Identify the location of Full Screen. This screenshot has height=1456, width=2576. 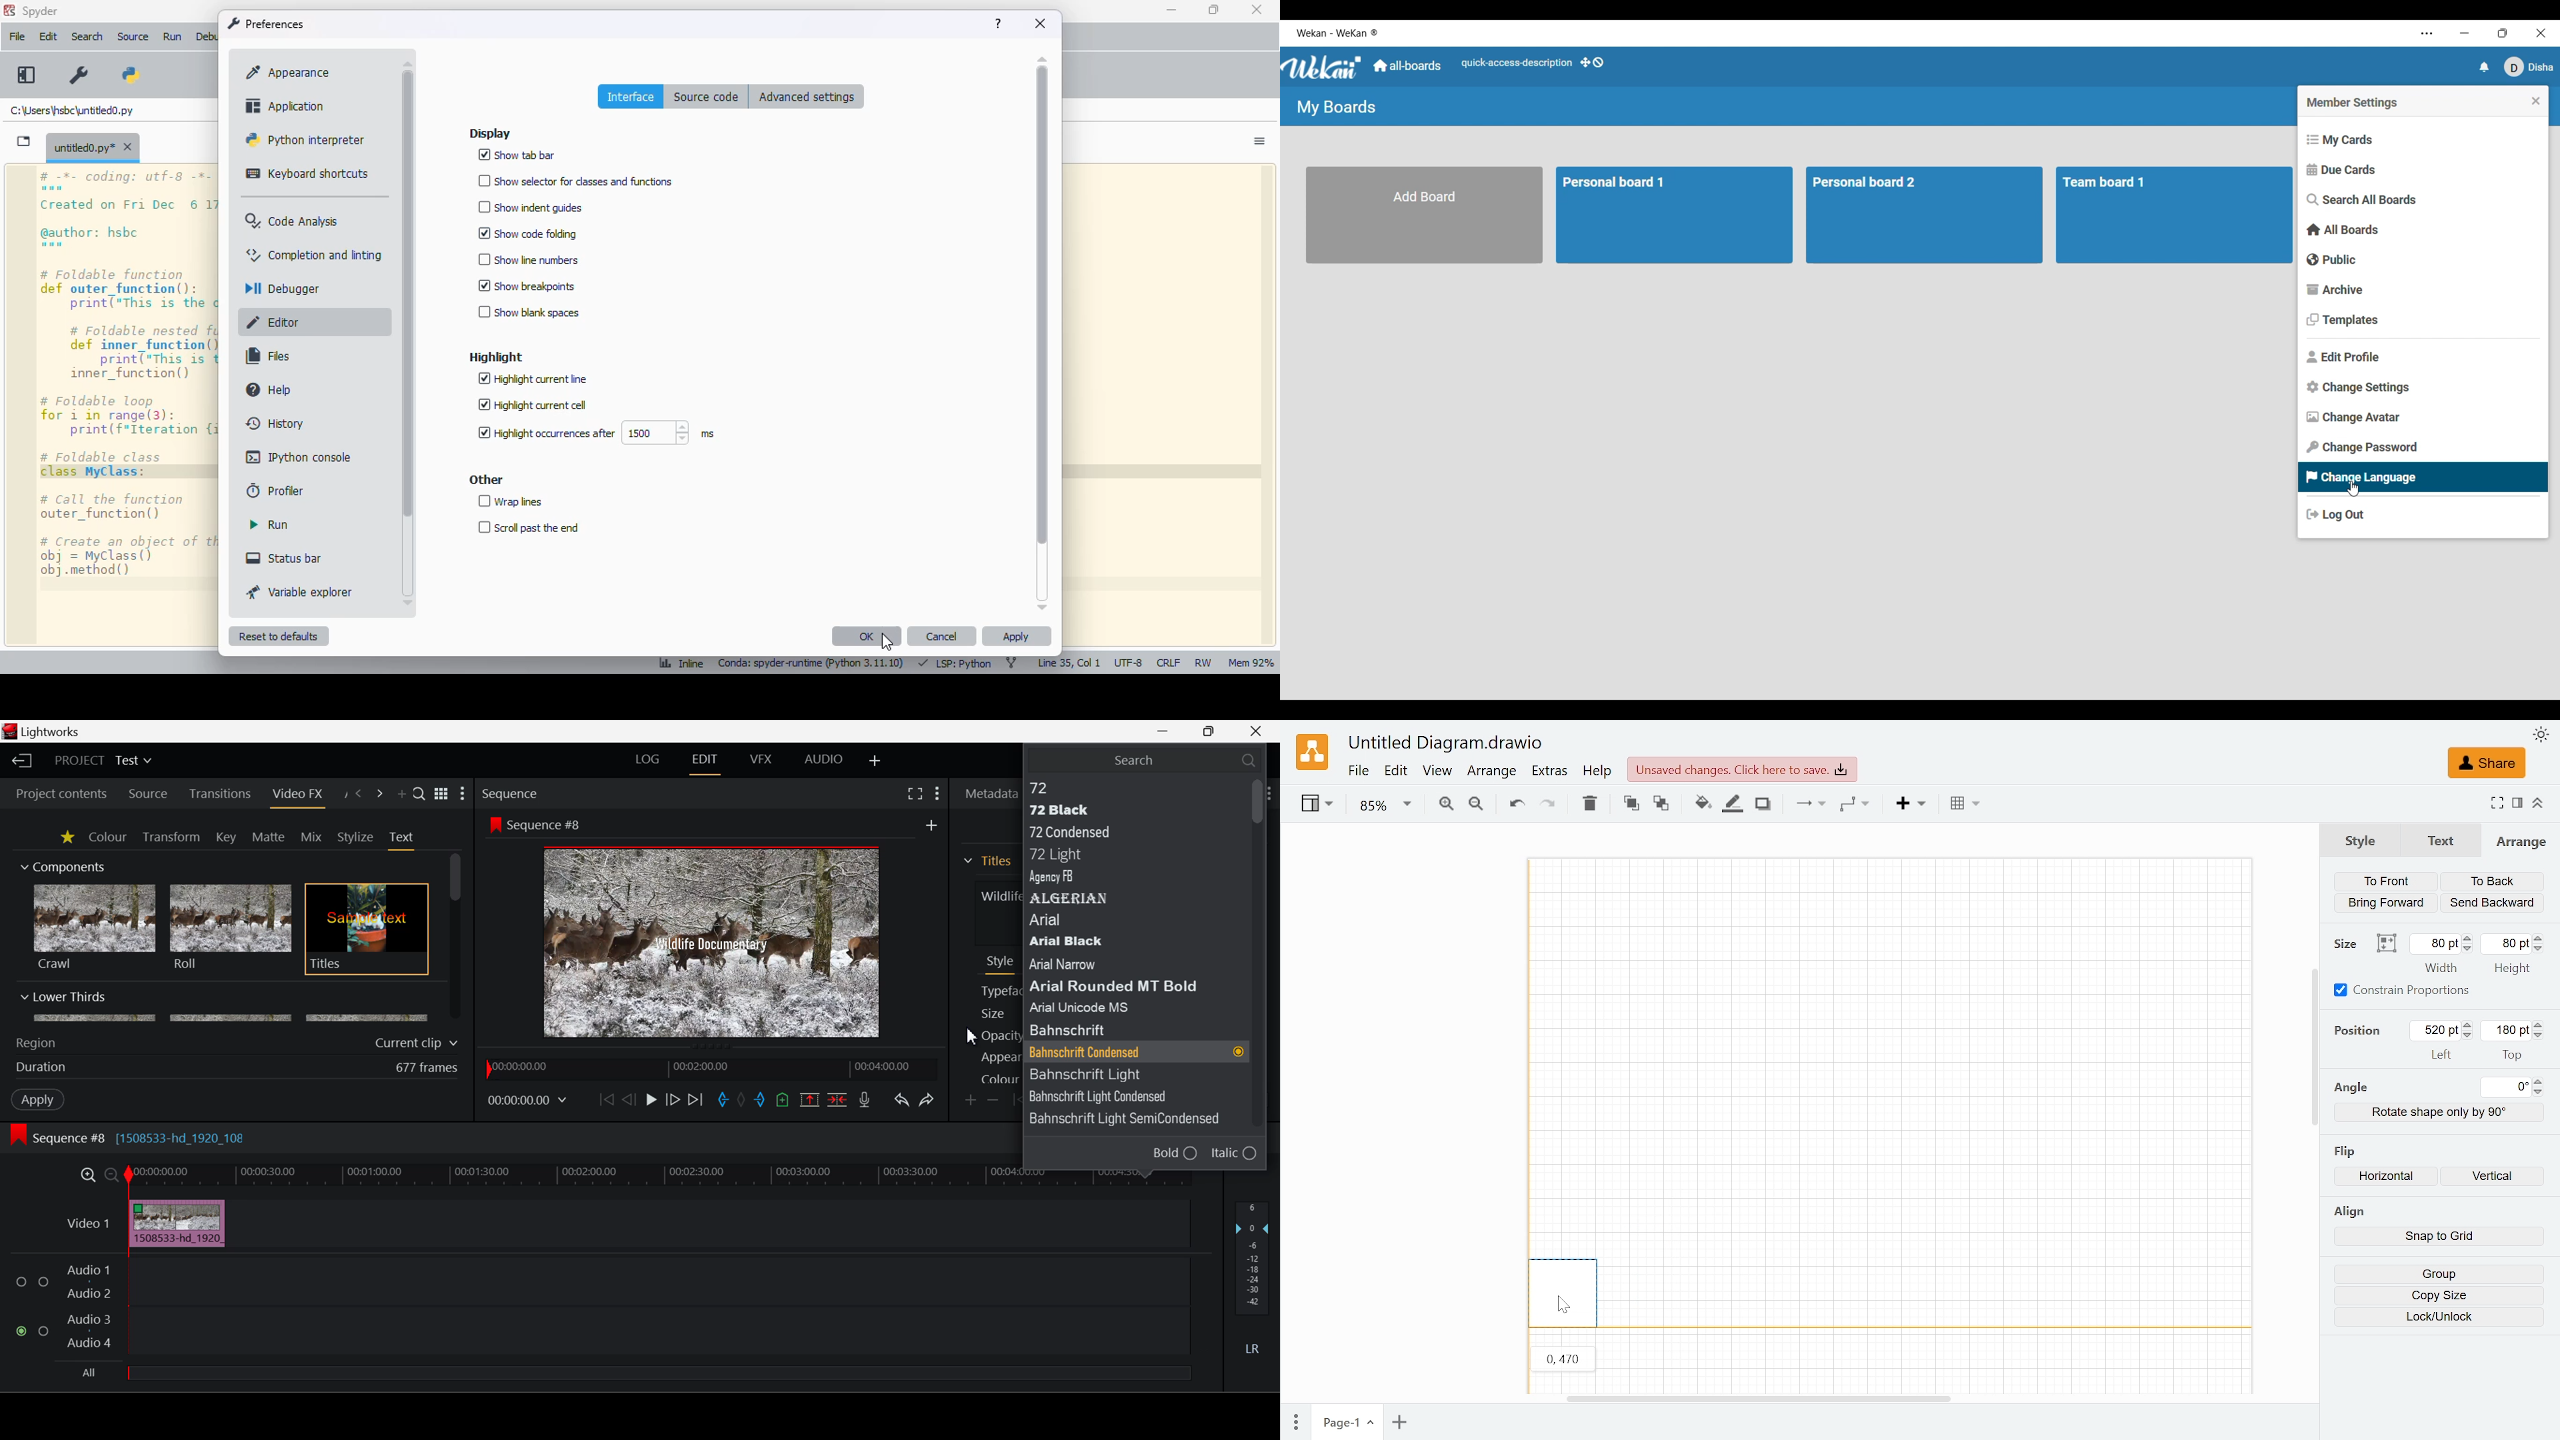
(915, 793).